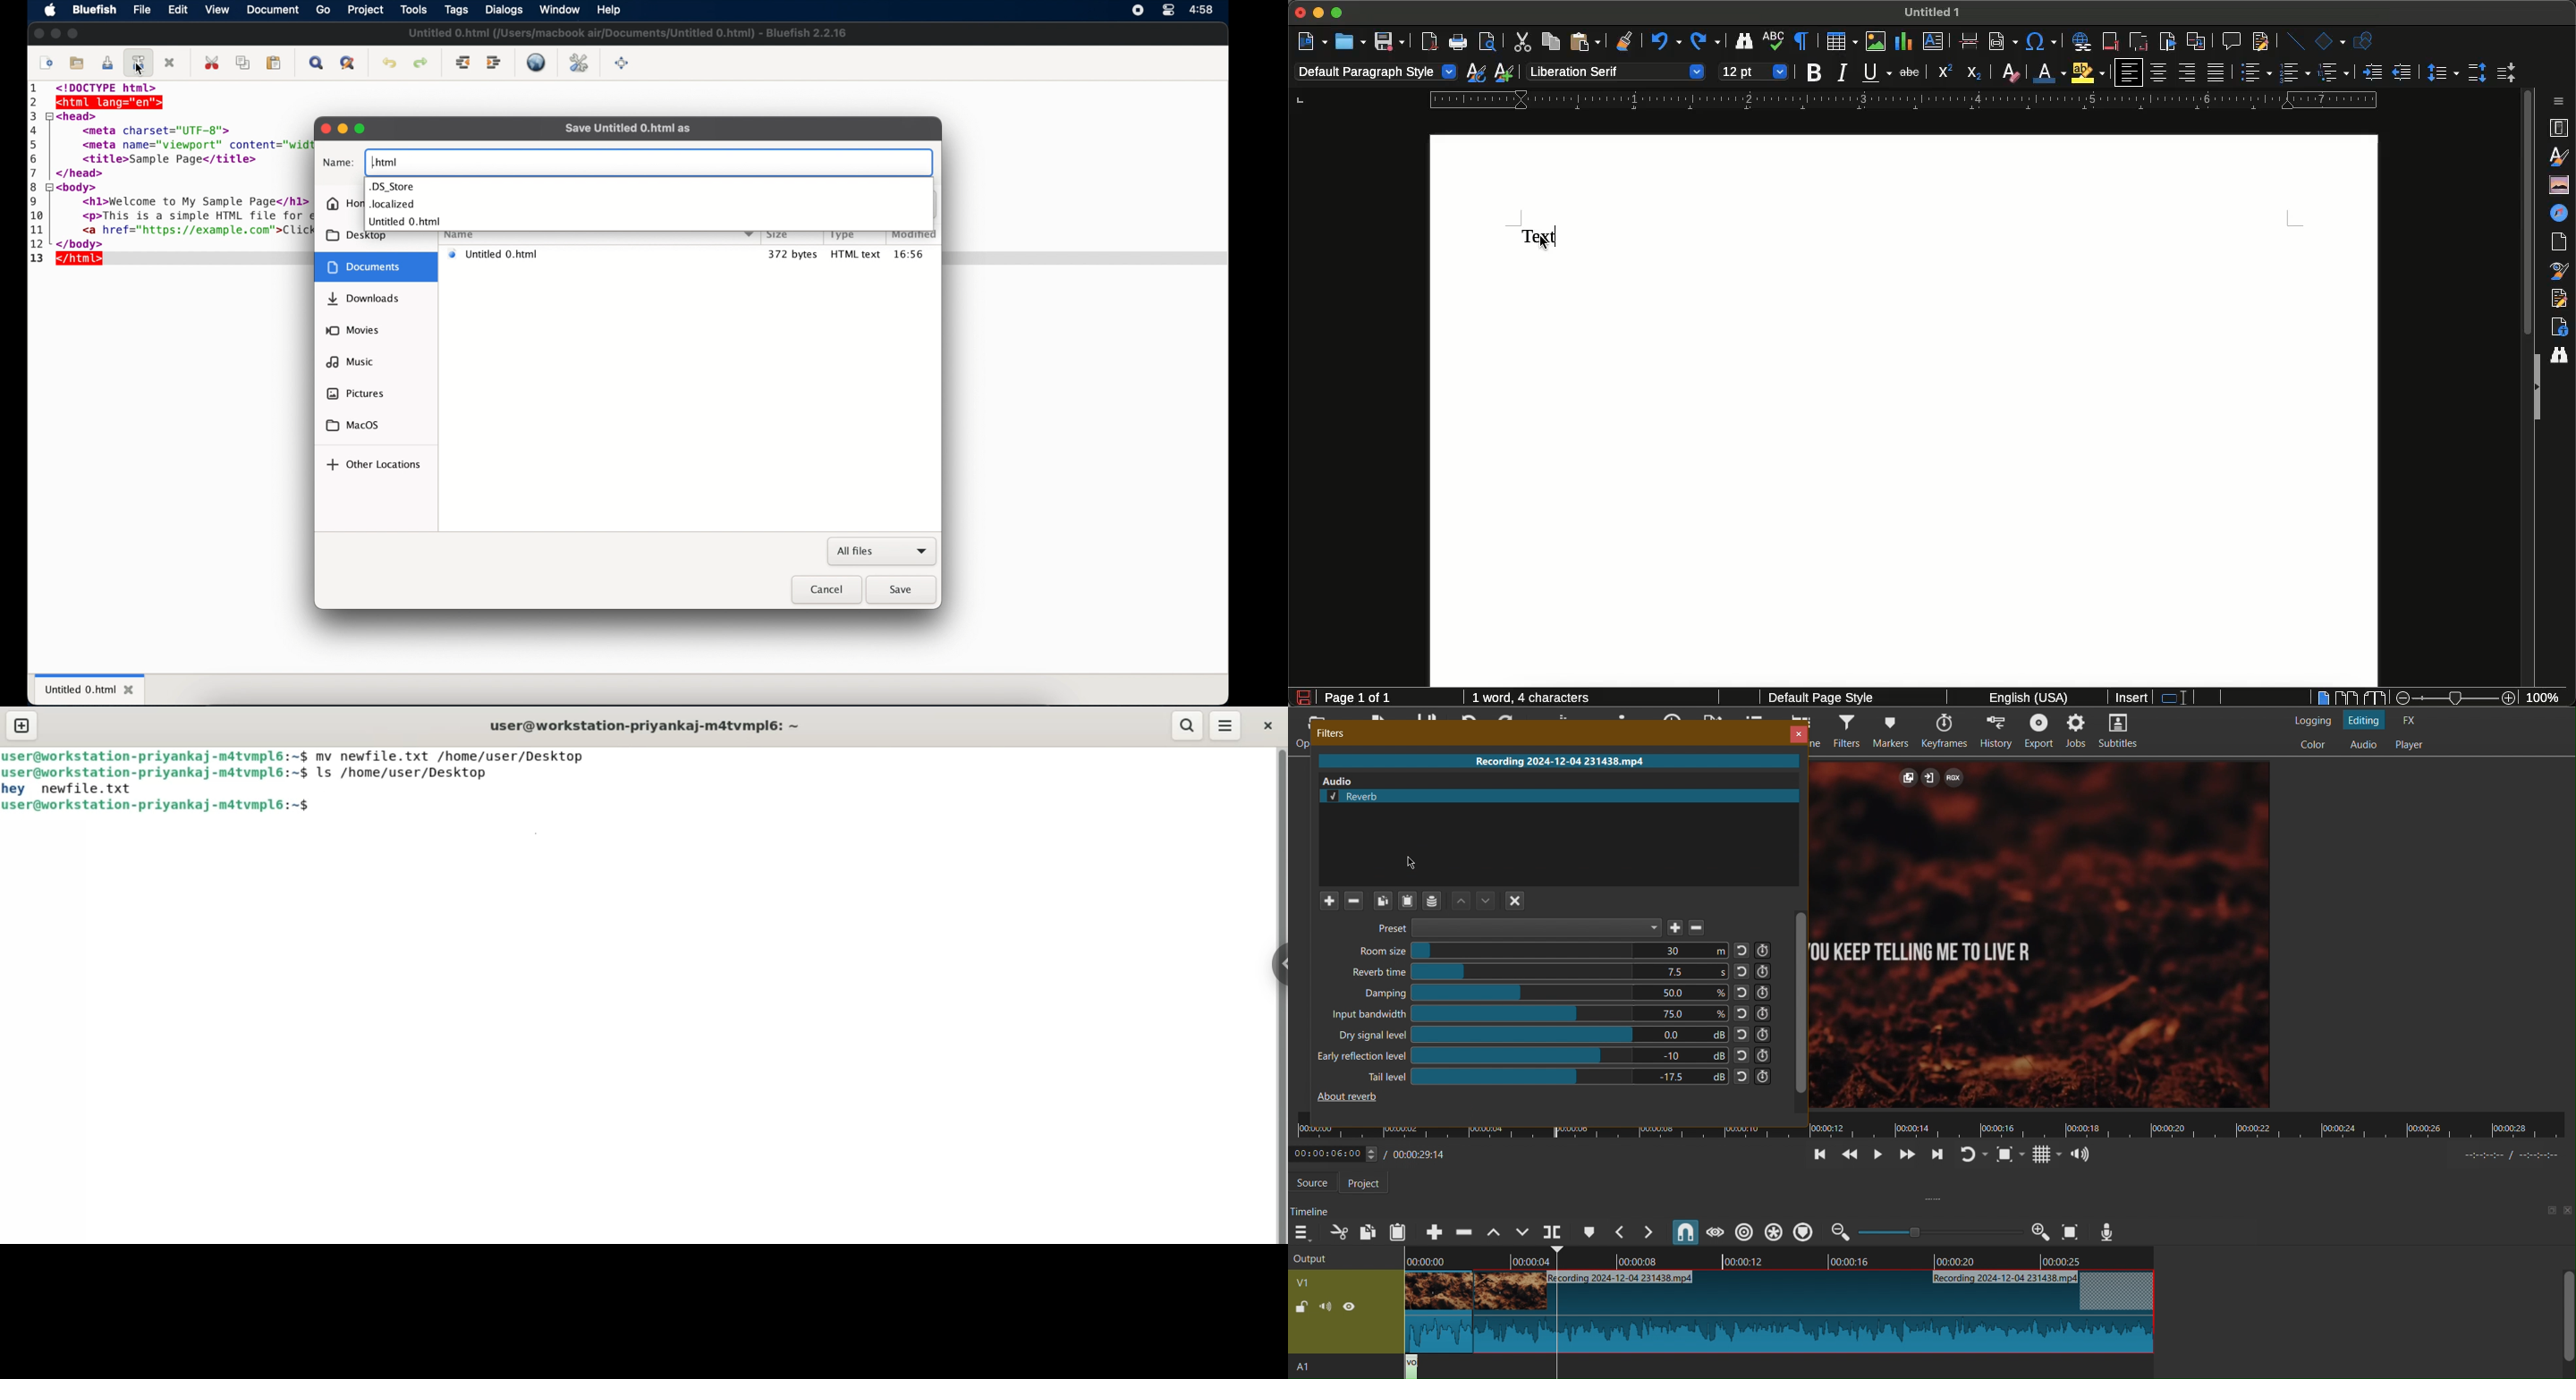 The image size is (2576, 1400). Describe the element at coordinates (2504, 74) in the screenshot. I see `Decrease paragraph spacing` at that location.